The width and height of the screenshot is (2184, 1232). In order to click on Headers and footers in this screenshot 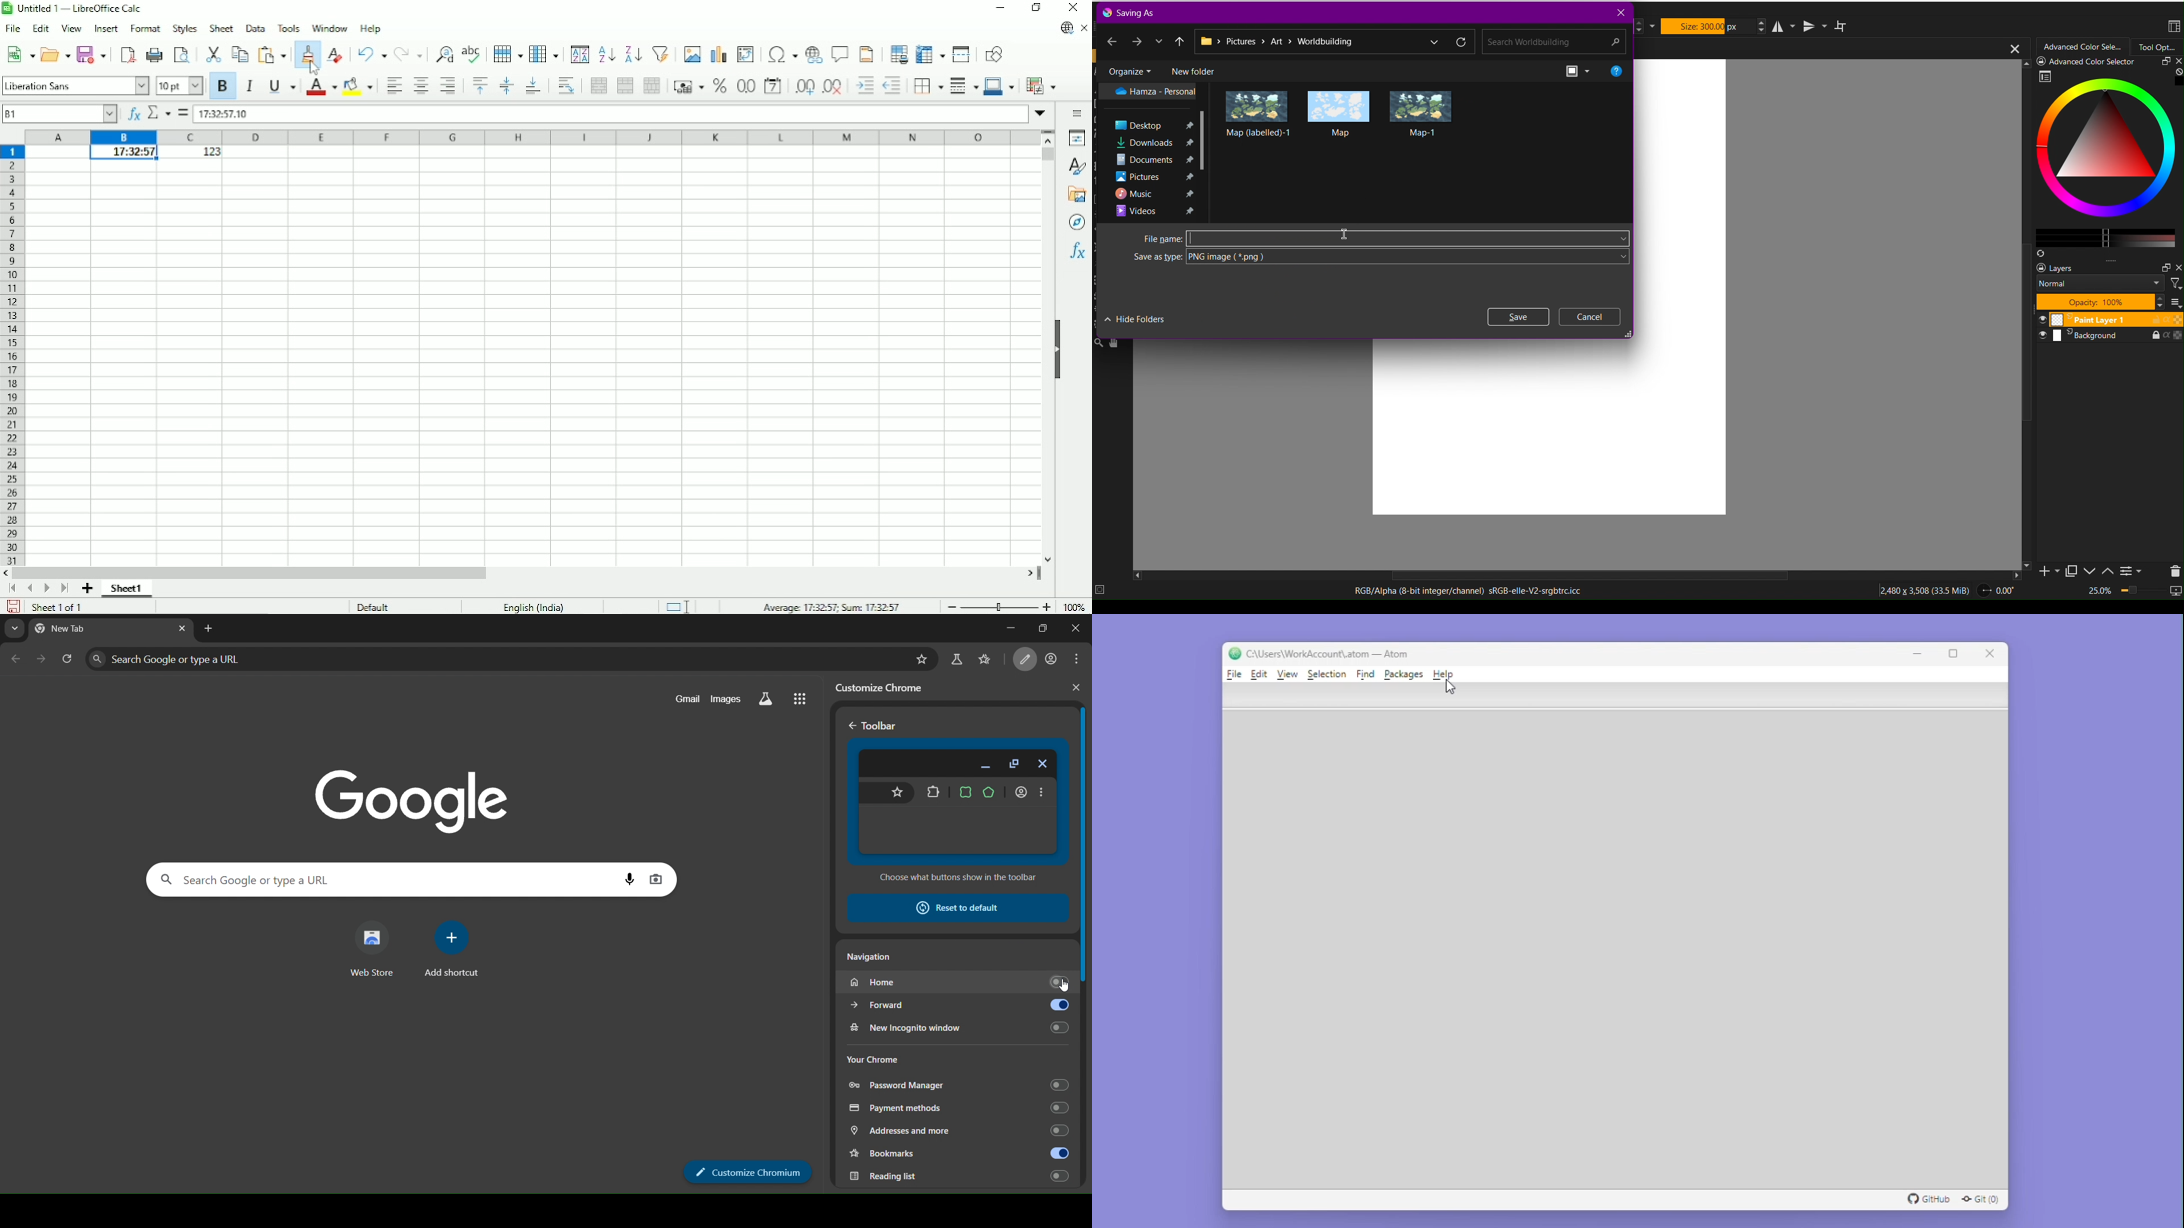, I will do `click(867, 54)`.